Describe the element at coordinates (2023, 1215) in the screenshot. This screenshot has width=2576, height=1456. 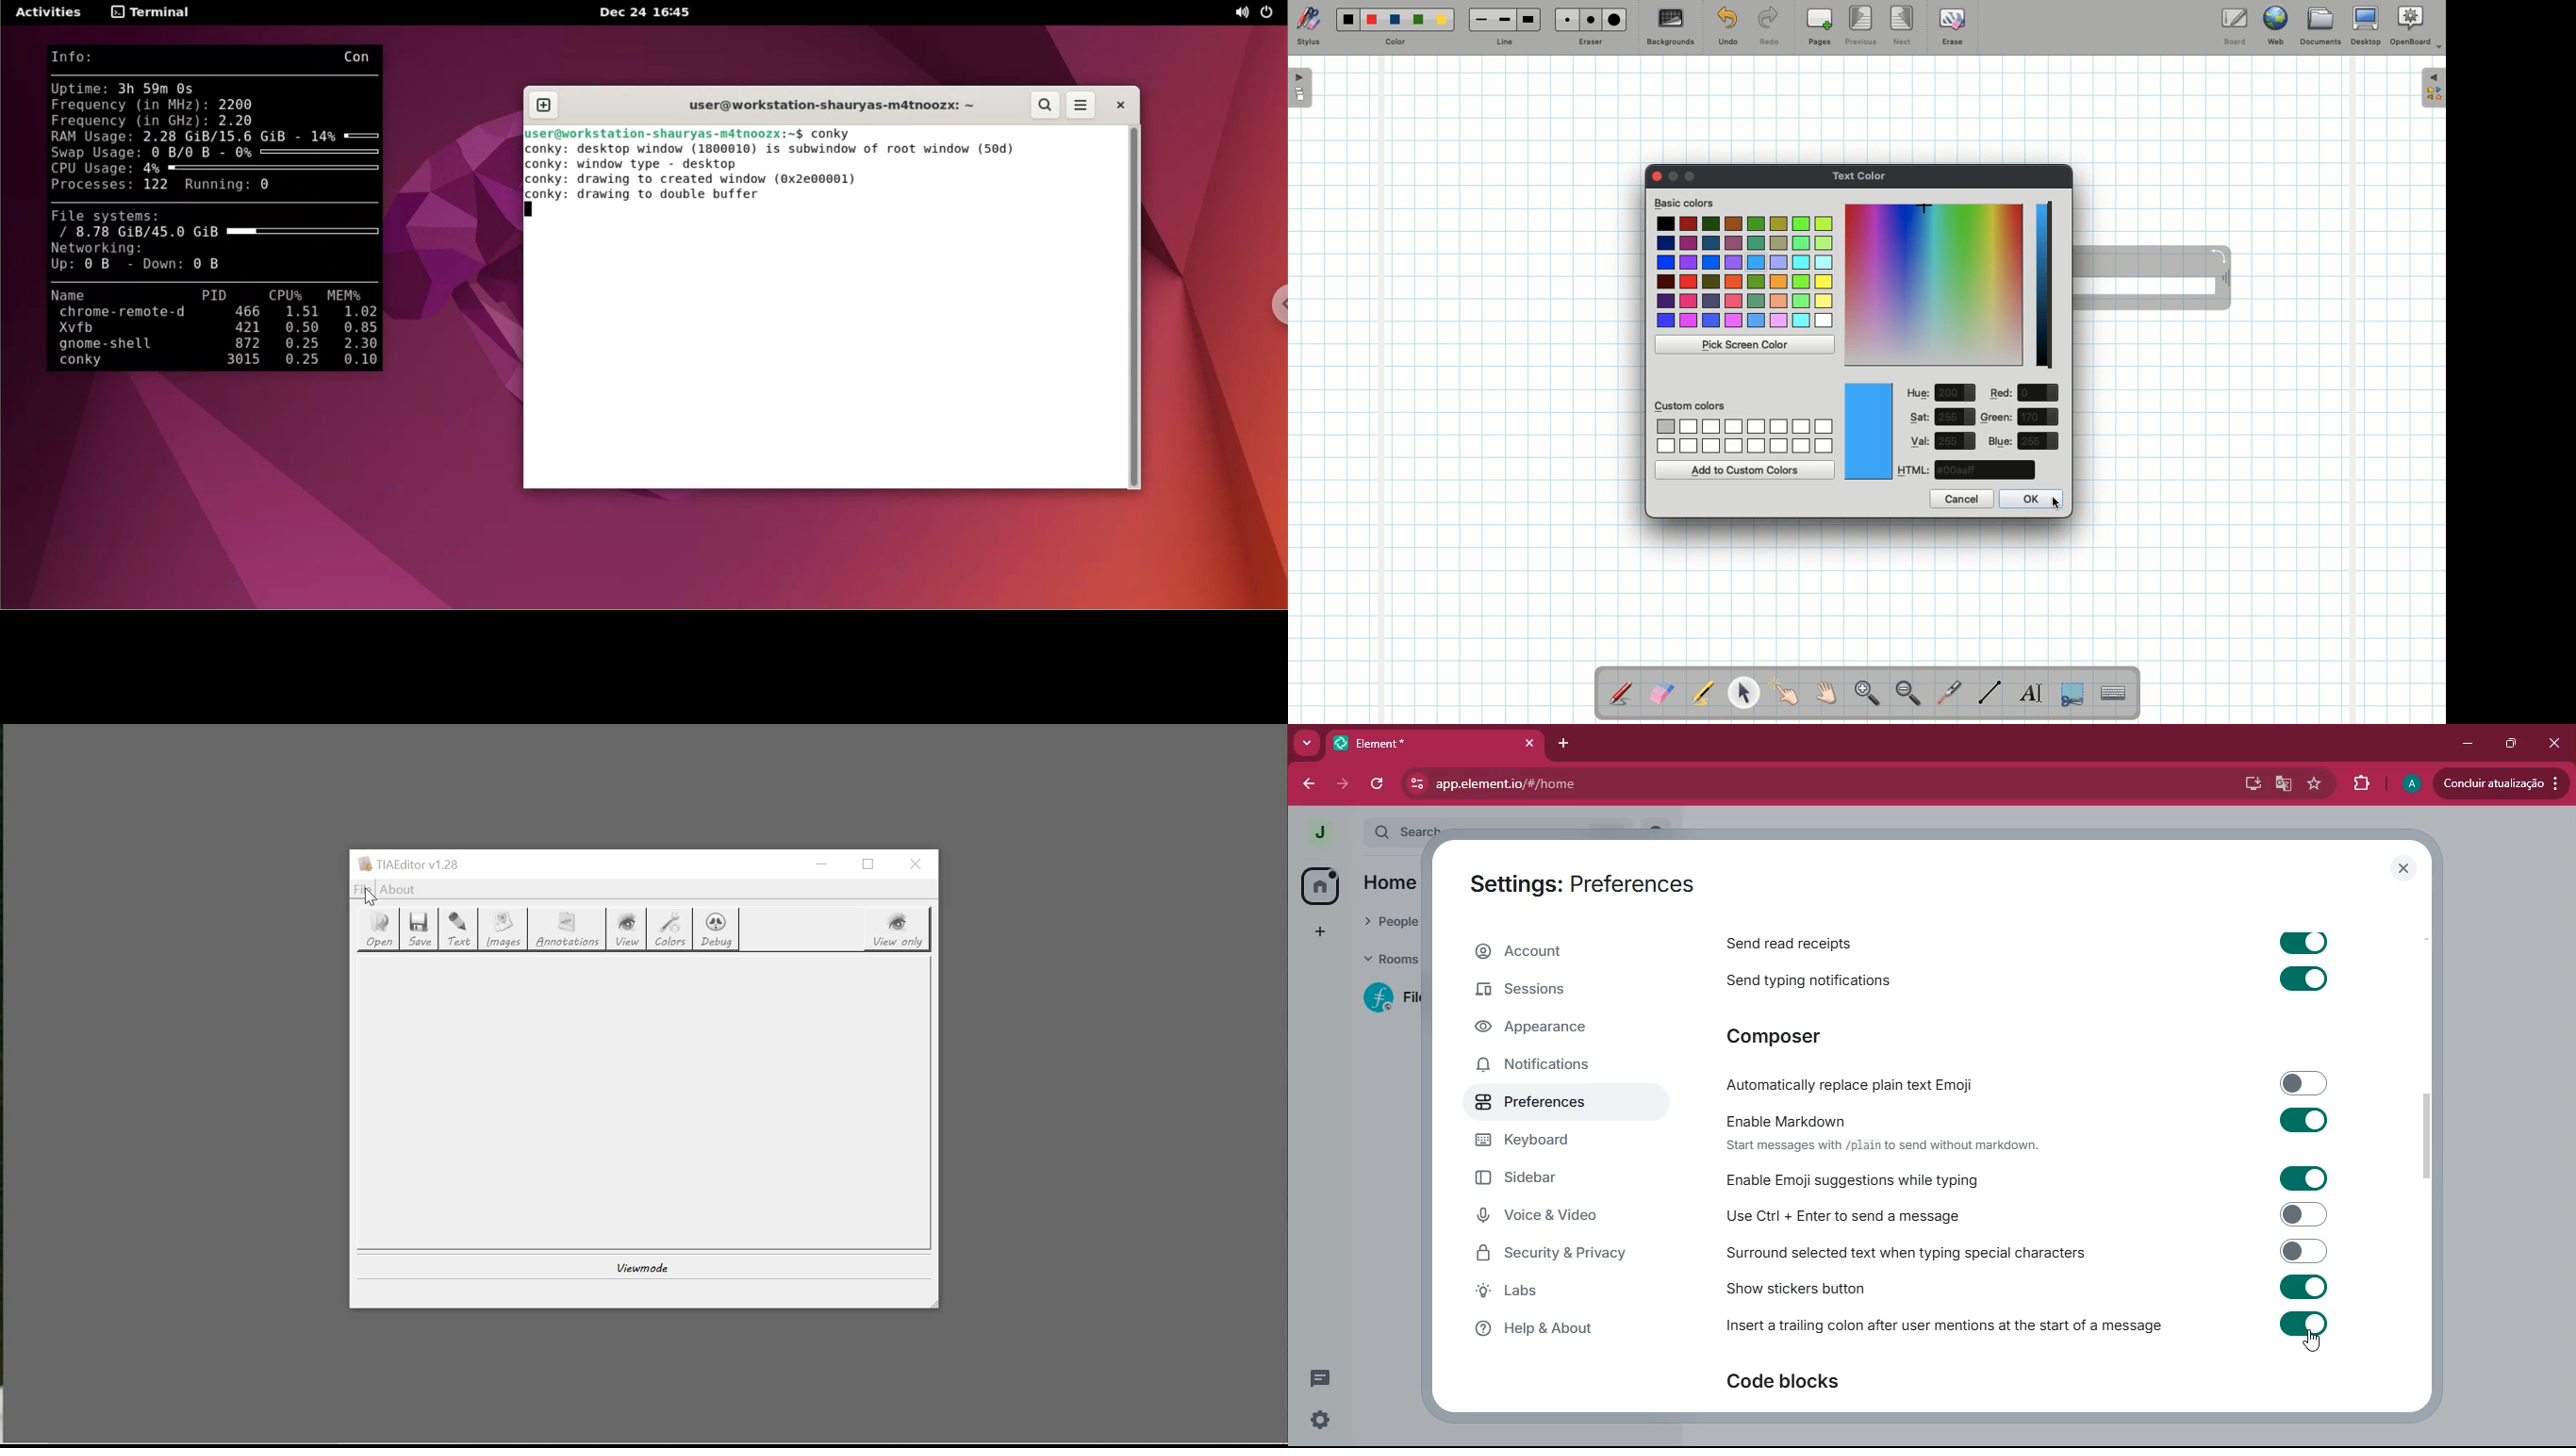
I see `Use Cul + Enter to send a message` at that location.